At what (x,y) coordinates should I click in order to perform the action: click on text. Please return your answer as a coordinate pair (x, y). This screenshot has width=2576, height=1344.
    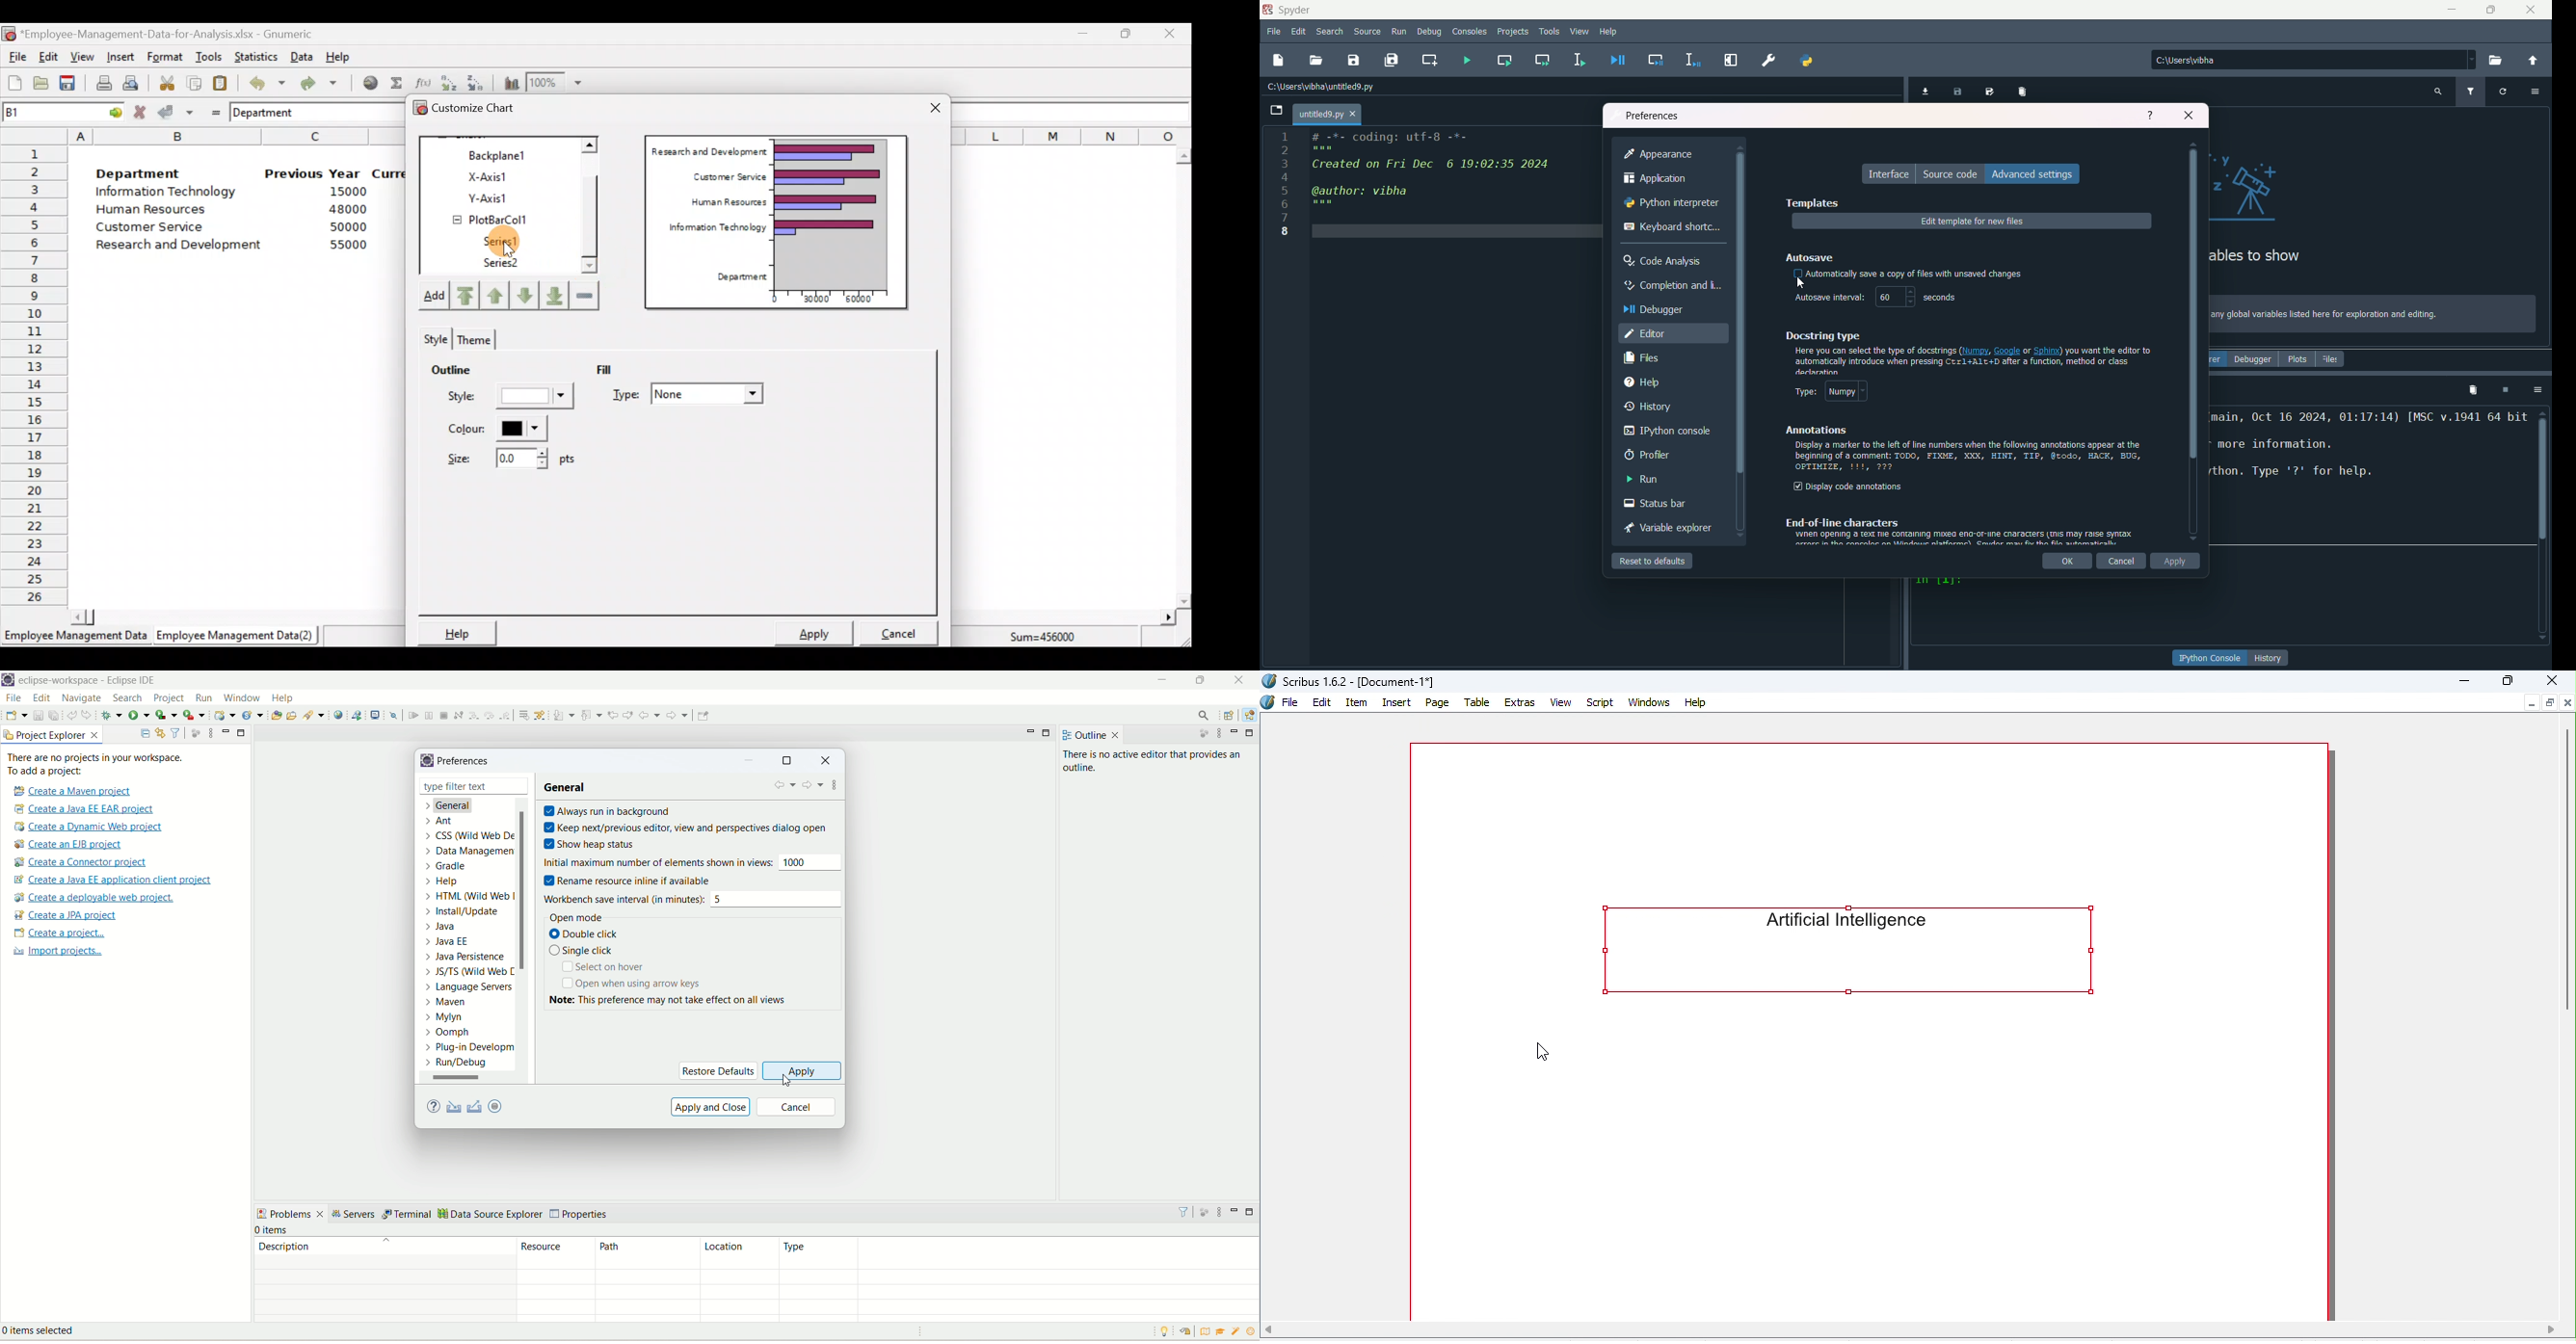
    Looking at the image, I should click on (1959, 530).